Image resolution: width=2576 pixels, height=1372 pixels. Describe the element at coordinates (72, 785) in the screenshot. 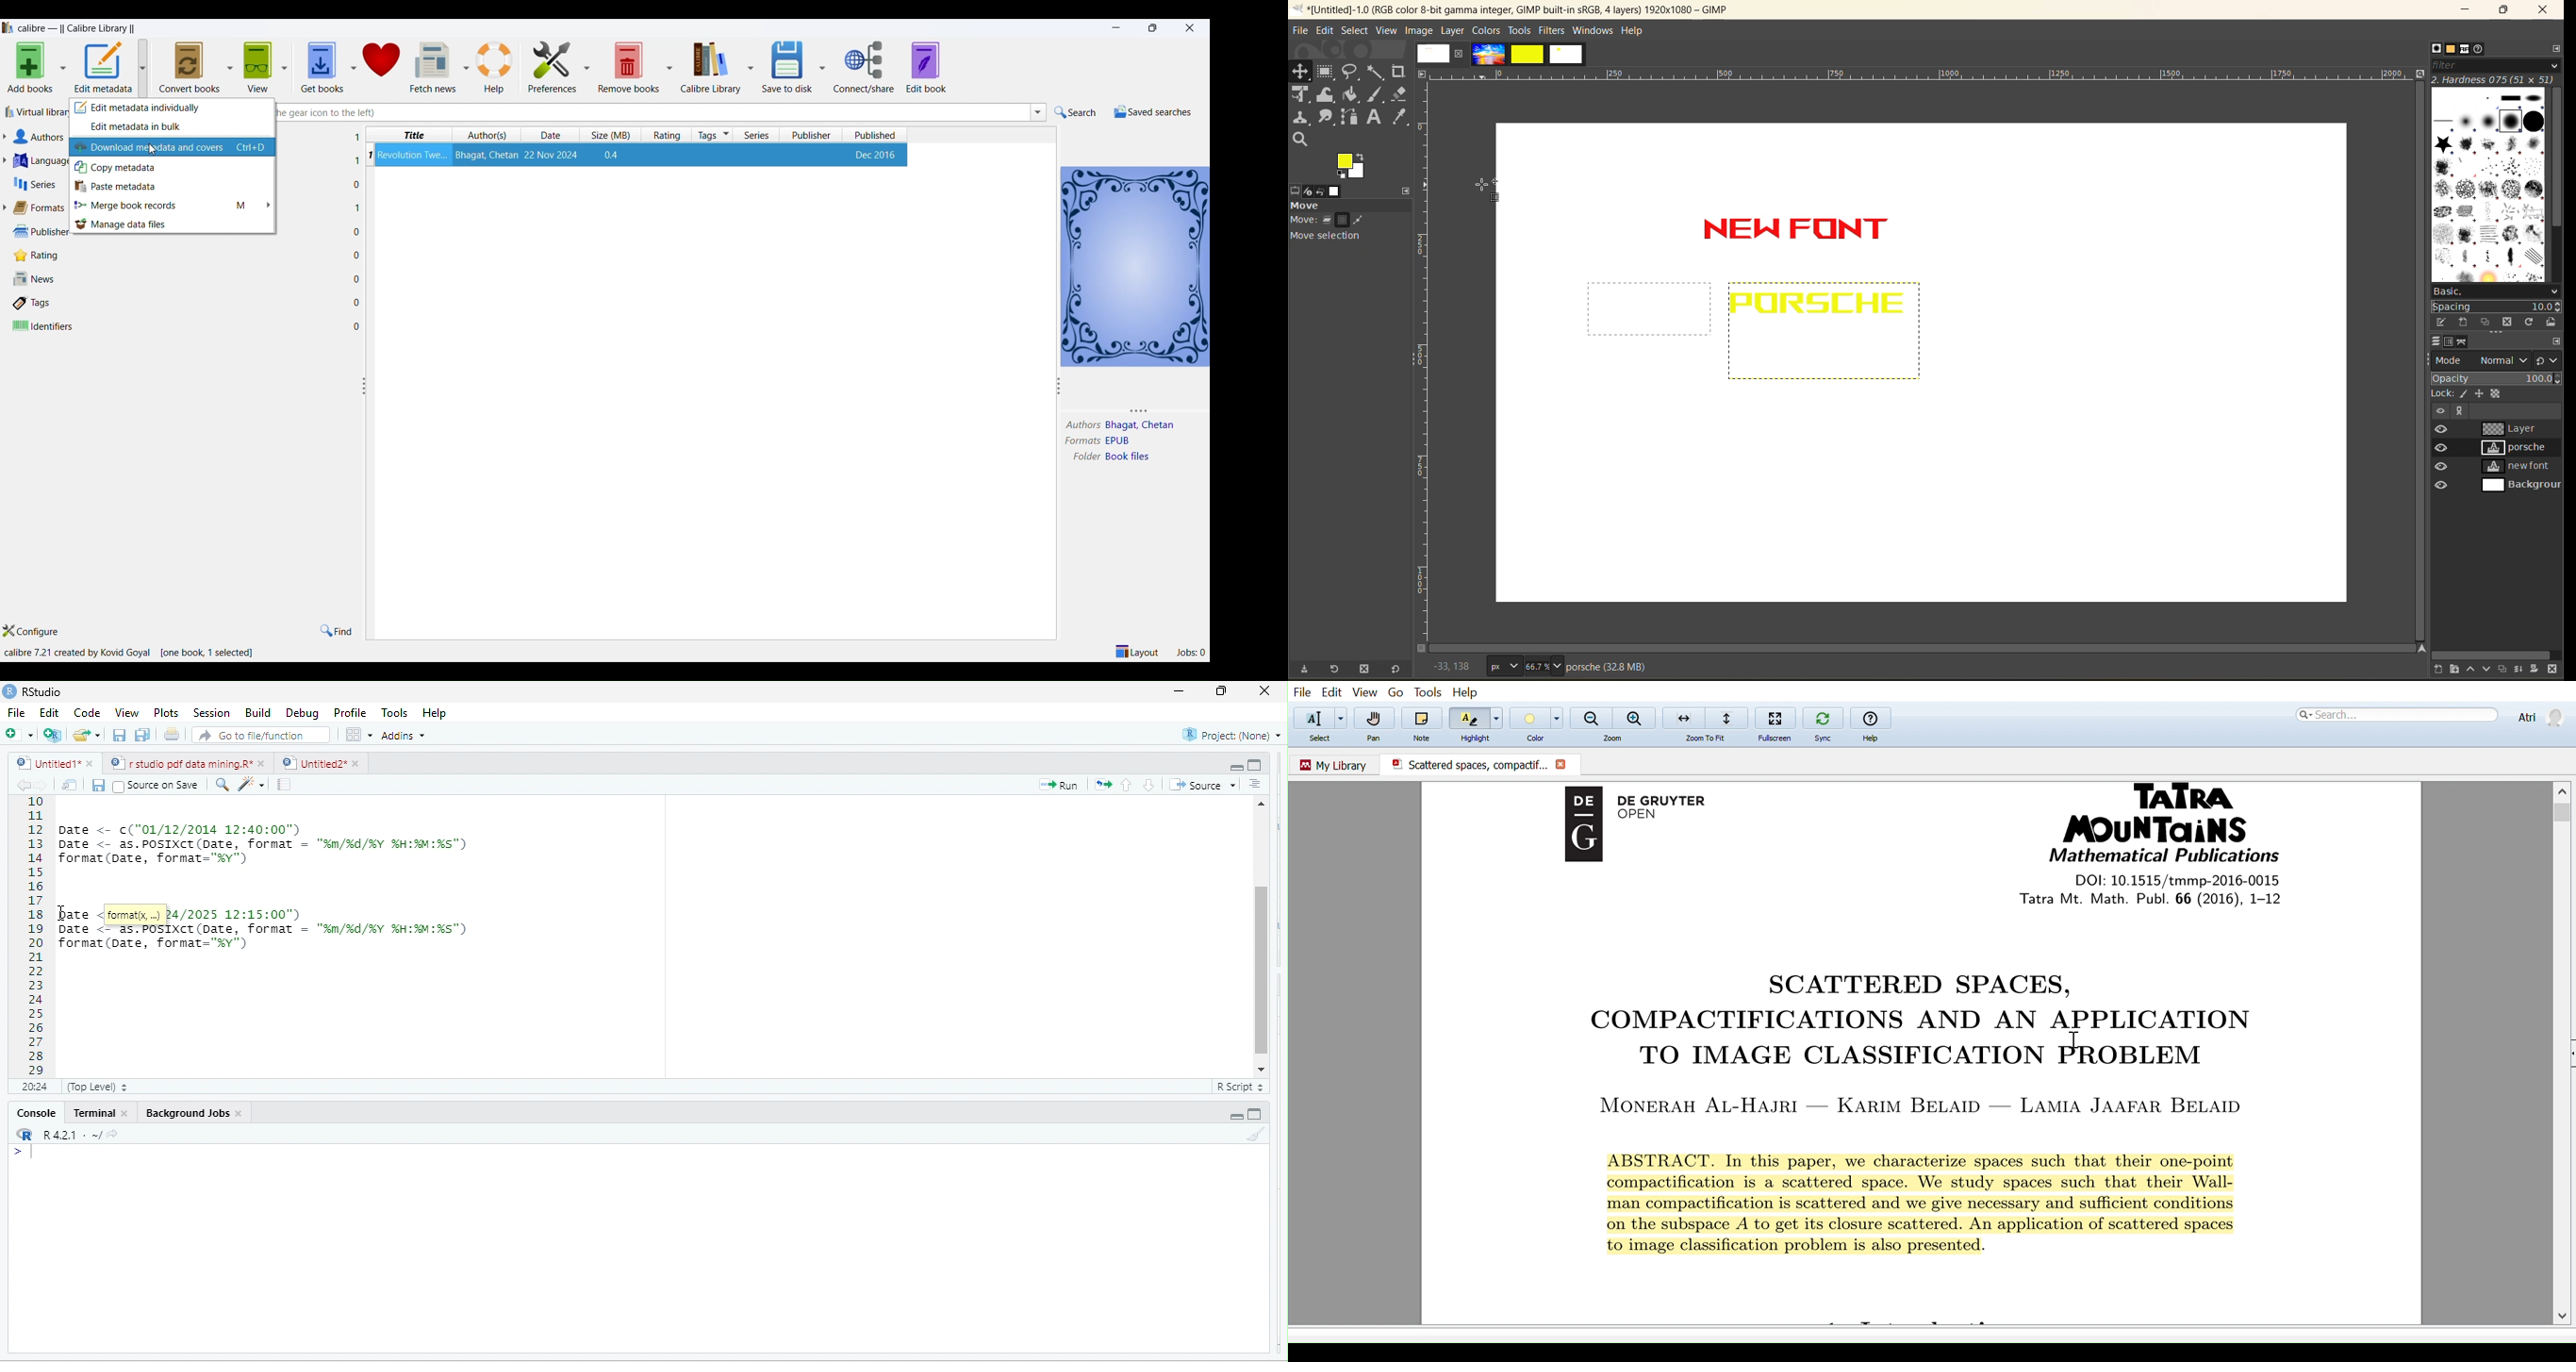

I see `show in new window` at that location.